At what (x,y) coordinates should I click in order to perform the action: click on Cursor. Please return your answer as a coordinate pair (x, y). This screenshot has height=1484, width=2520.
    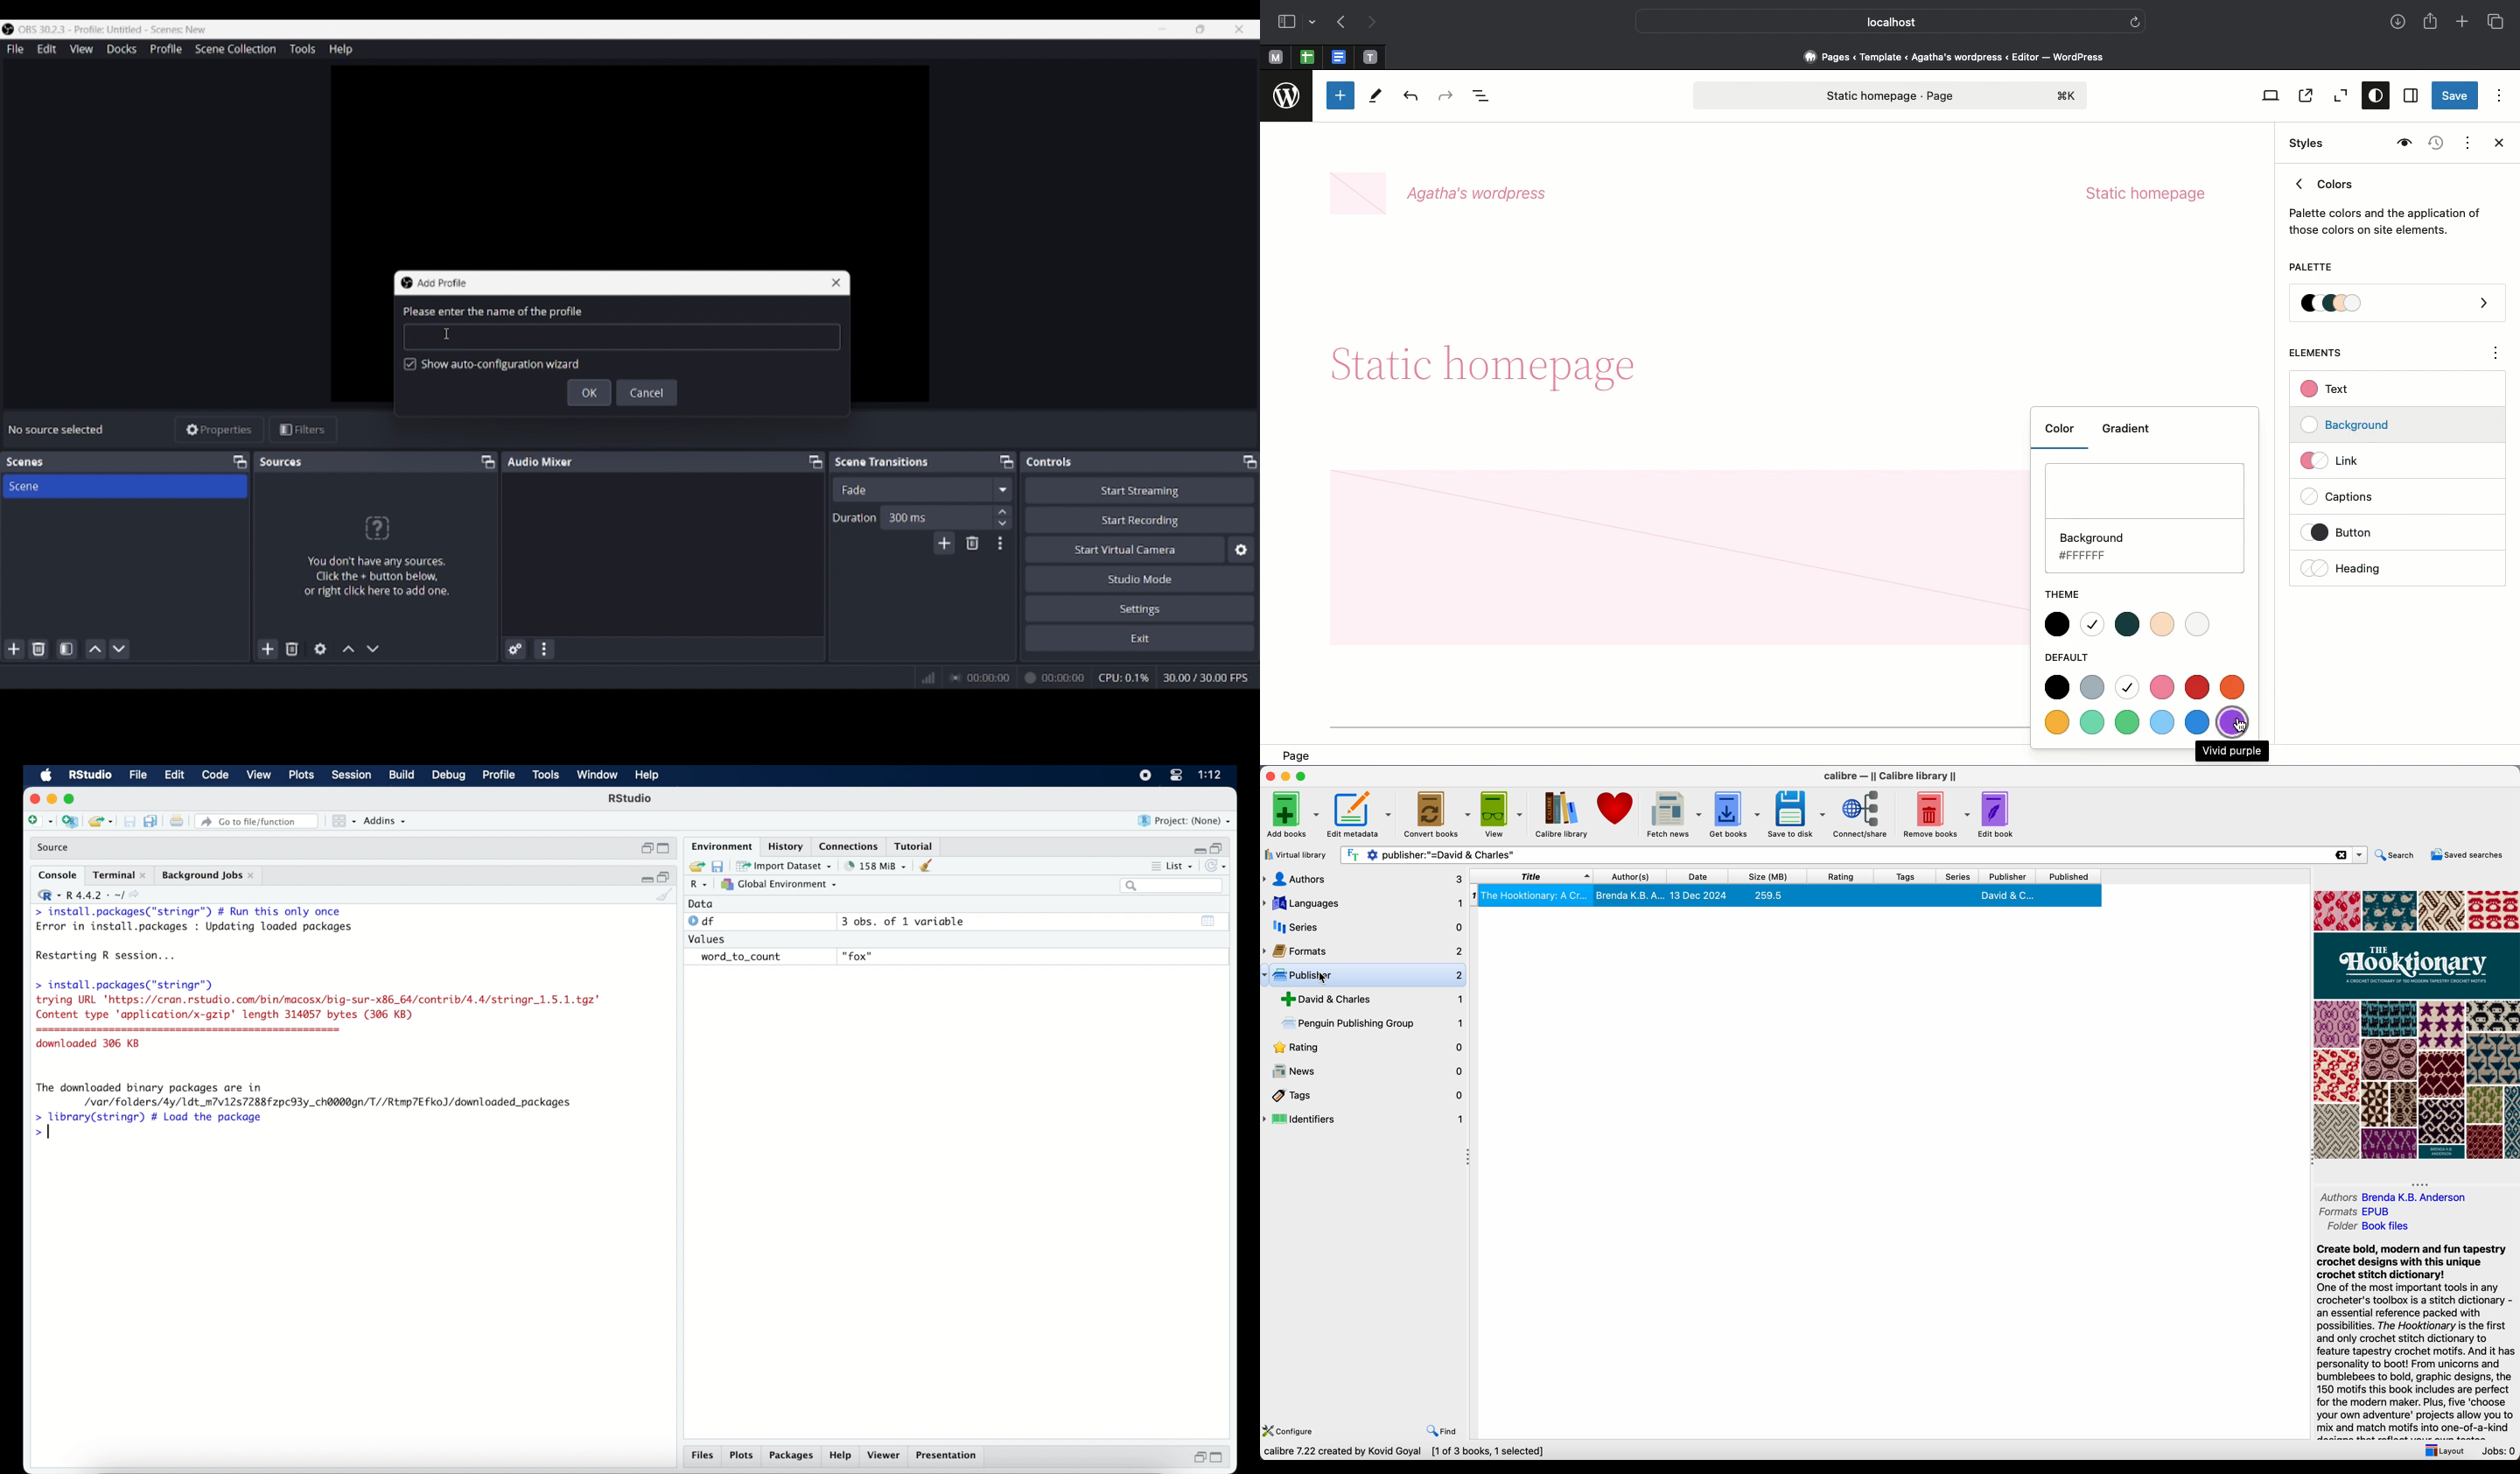
    Looking at the image, I should click on (448, 332).